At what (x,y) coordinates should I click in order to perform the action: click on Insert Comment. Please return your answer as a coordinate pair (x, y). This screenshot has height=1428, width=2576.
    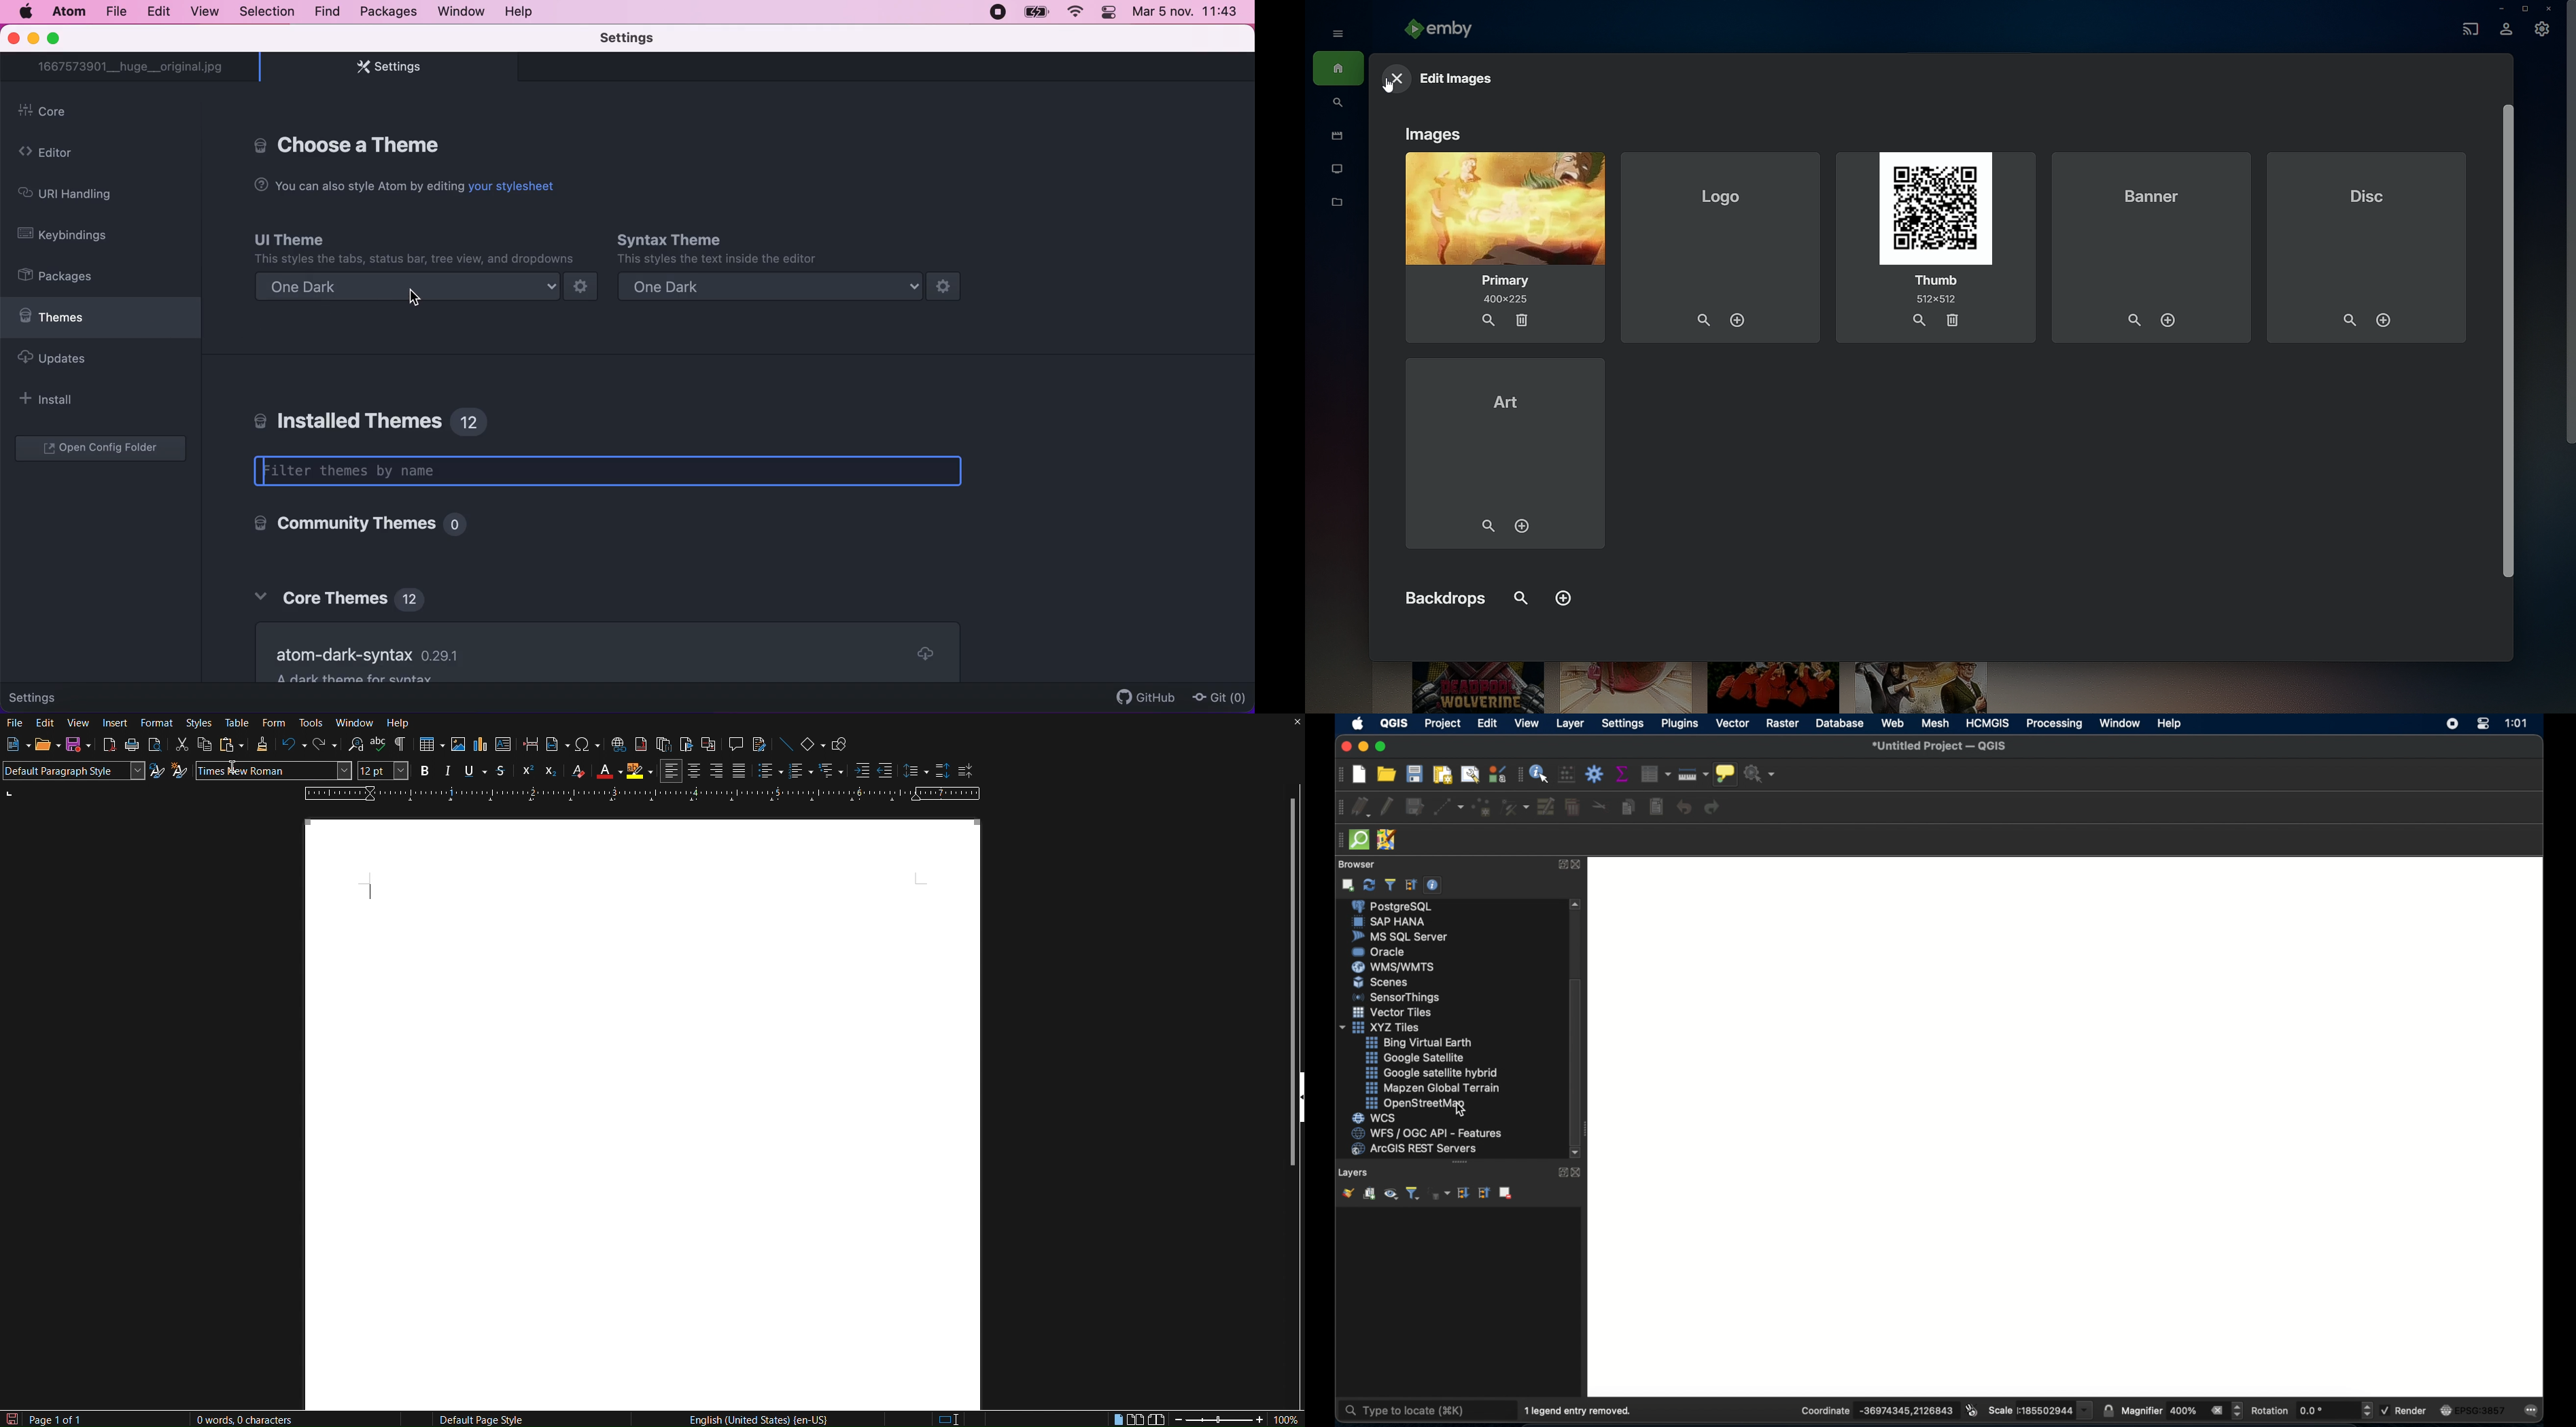
    Looking at the image, I should click on (733, 746).